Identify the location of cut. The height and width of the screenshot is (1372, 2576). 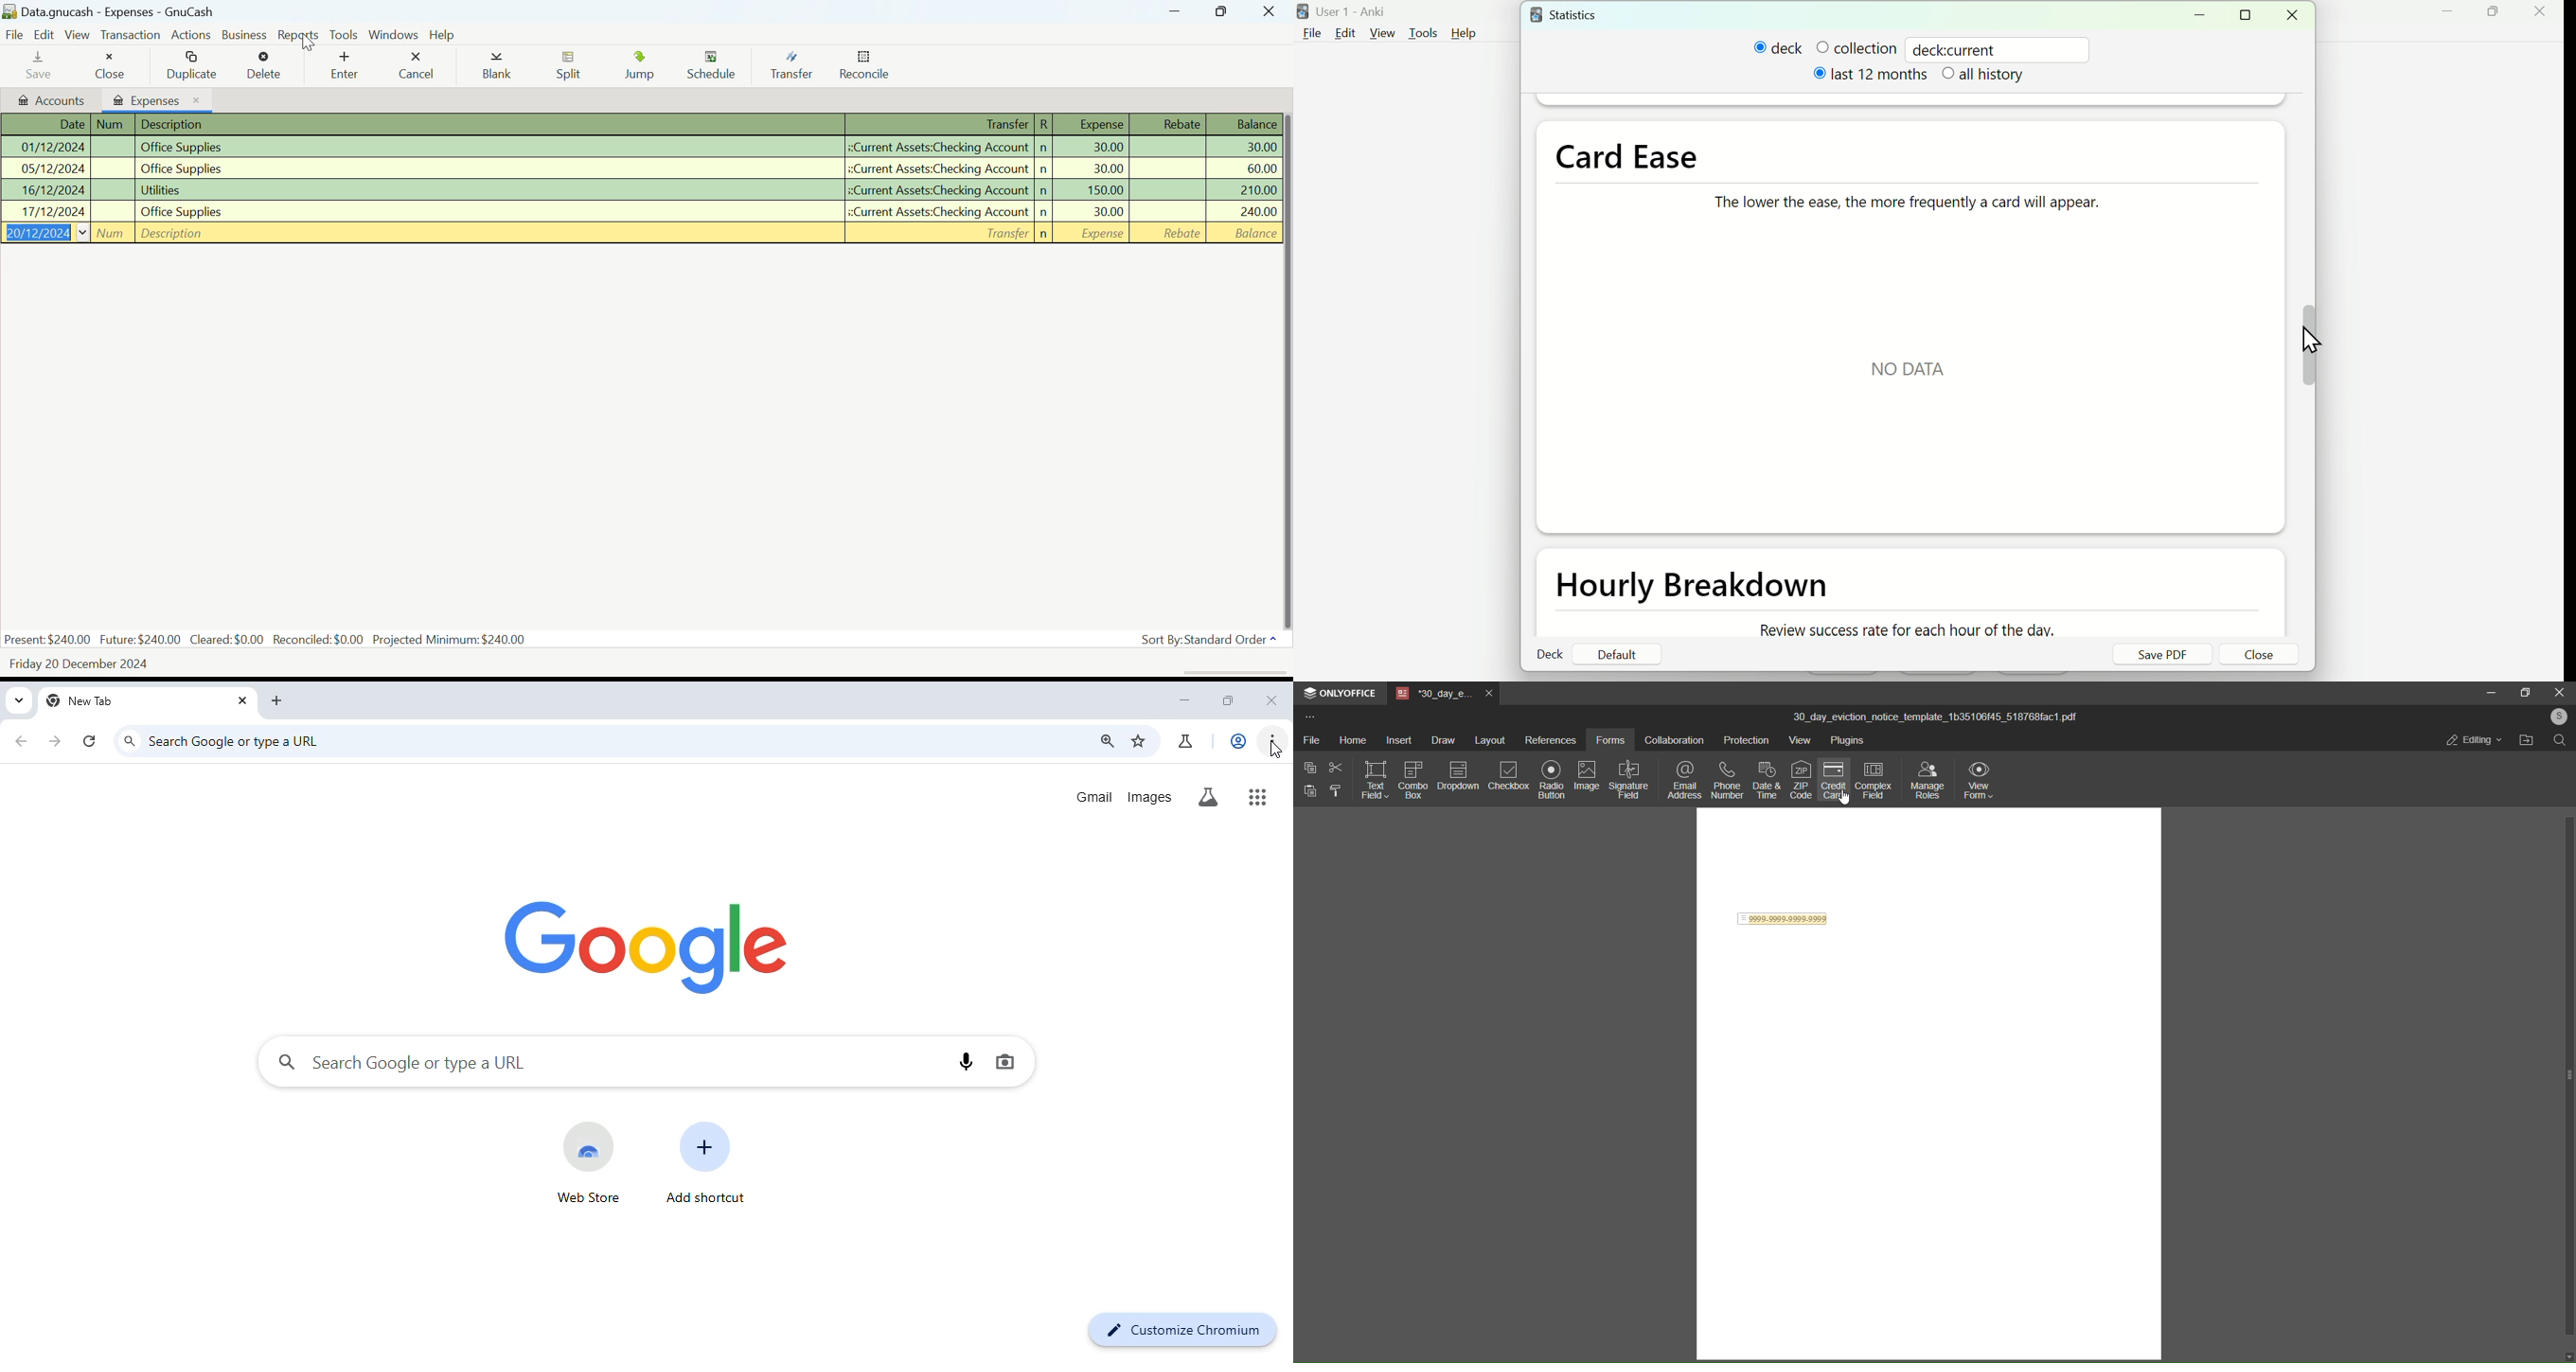
(1335, 767).